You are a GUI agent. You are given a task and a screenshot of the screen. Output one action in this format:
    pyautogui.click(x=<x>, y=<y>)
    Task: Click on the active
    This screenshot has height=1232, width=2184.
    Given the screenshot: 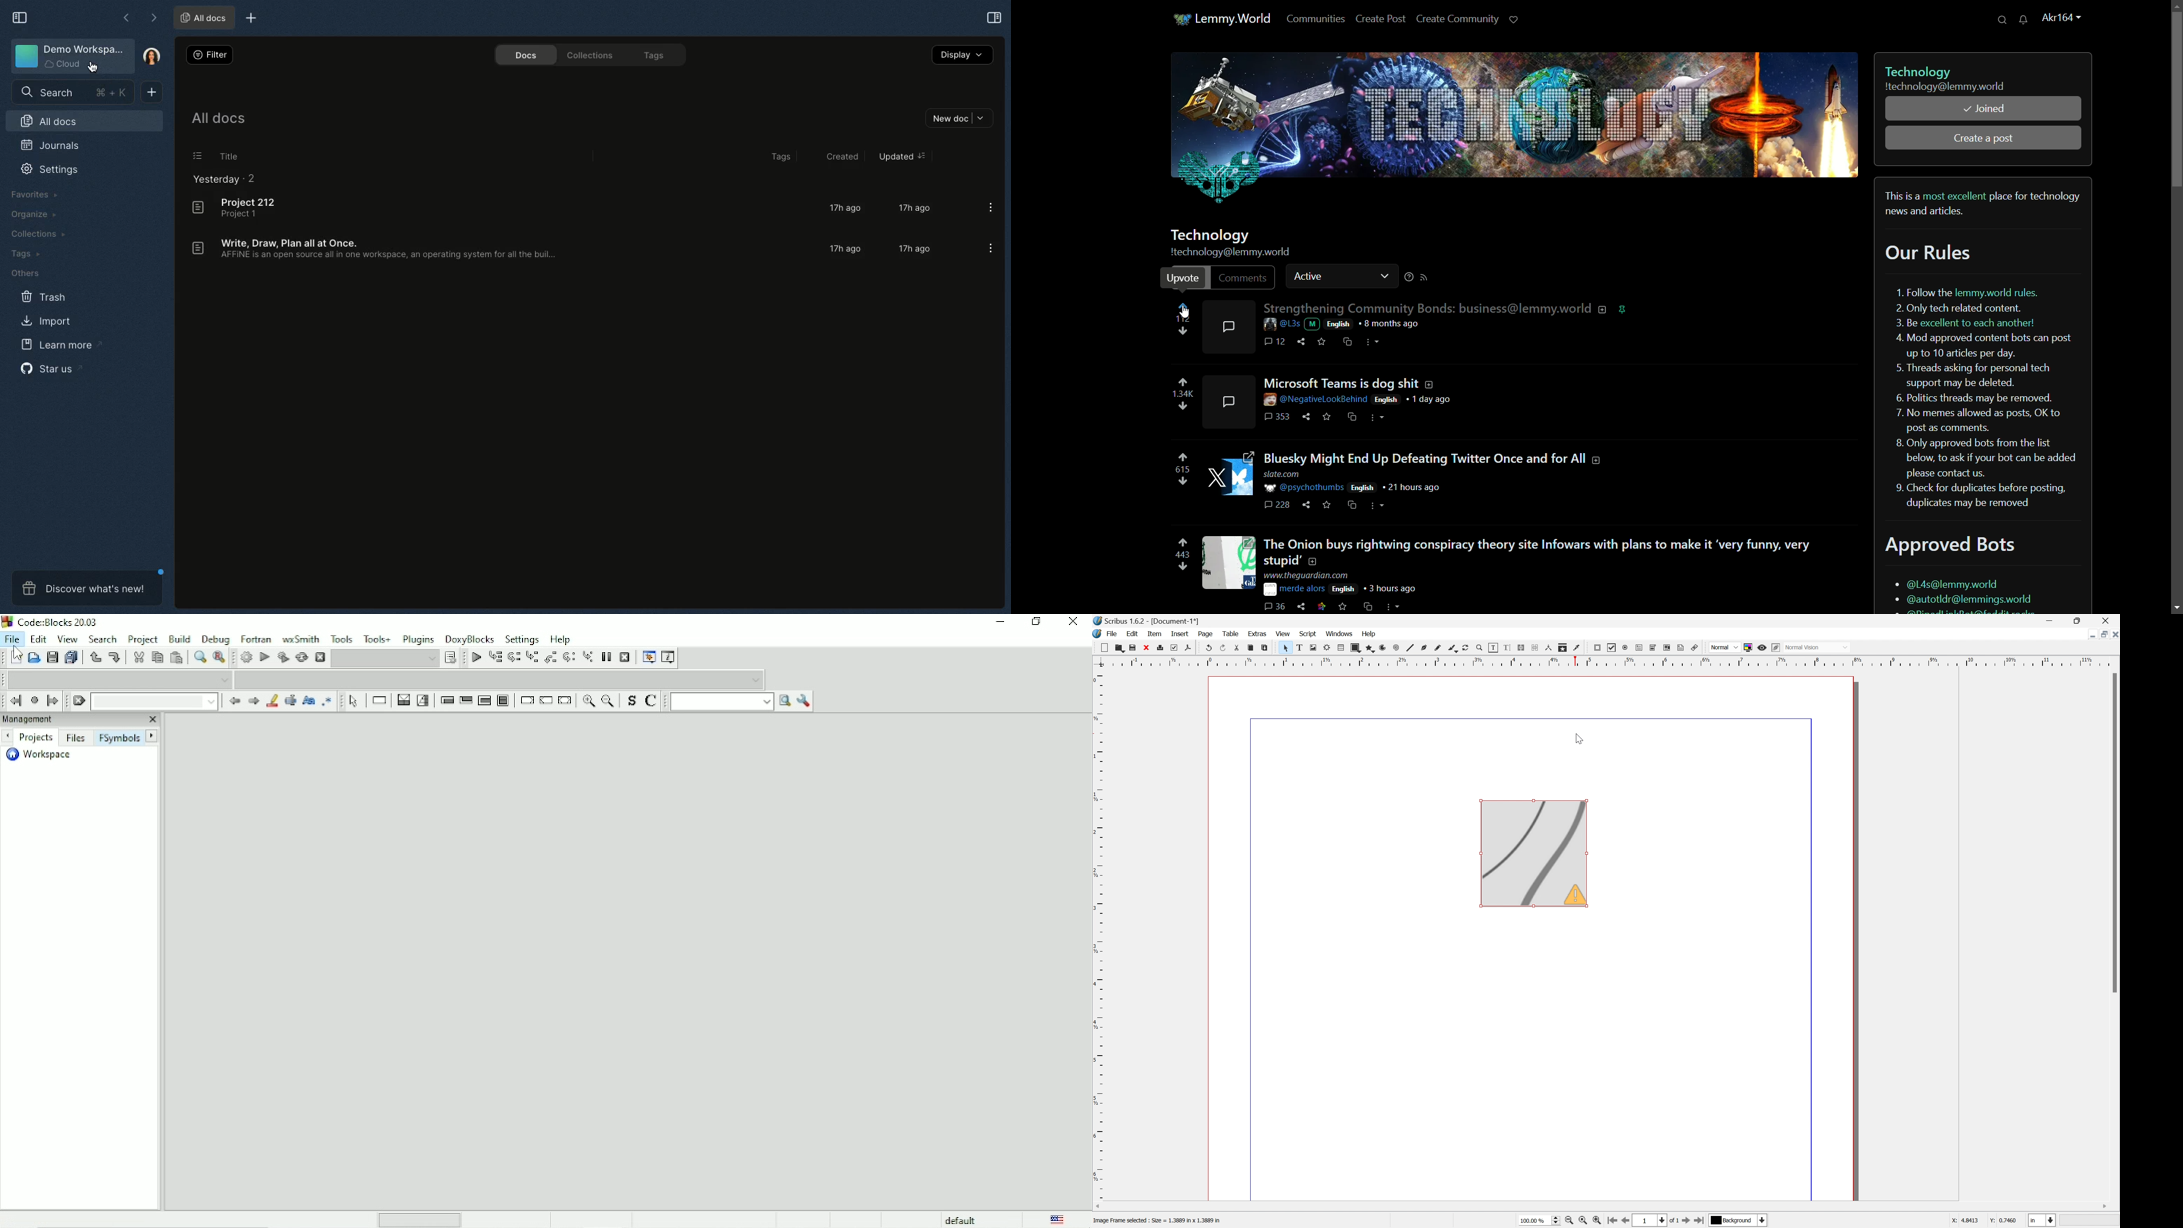 What is the action you would take?
    pyautogui.click(x=1340, y=275)
    